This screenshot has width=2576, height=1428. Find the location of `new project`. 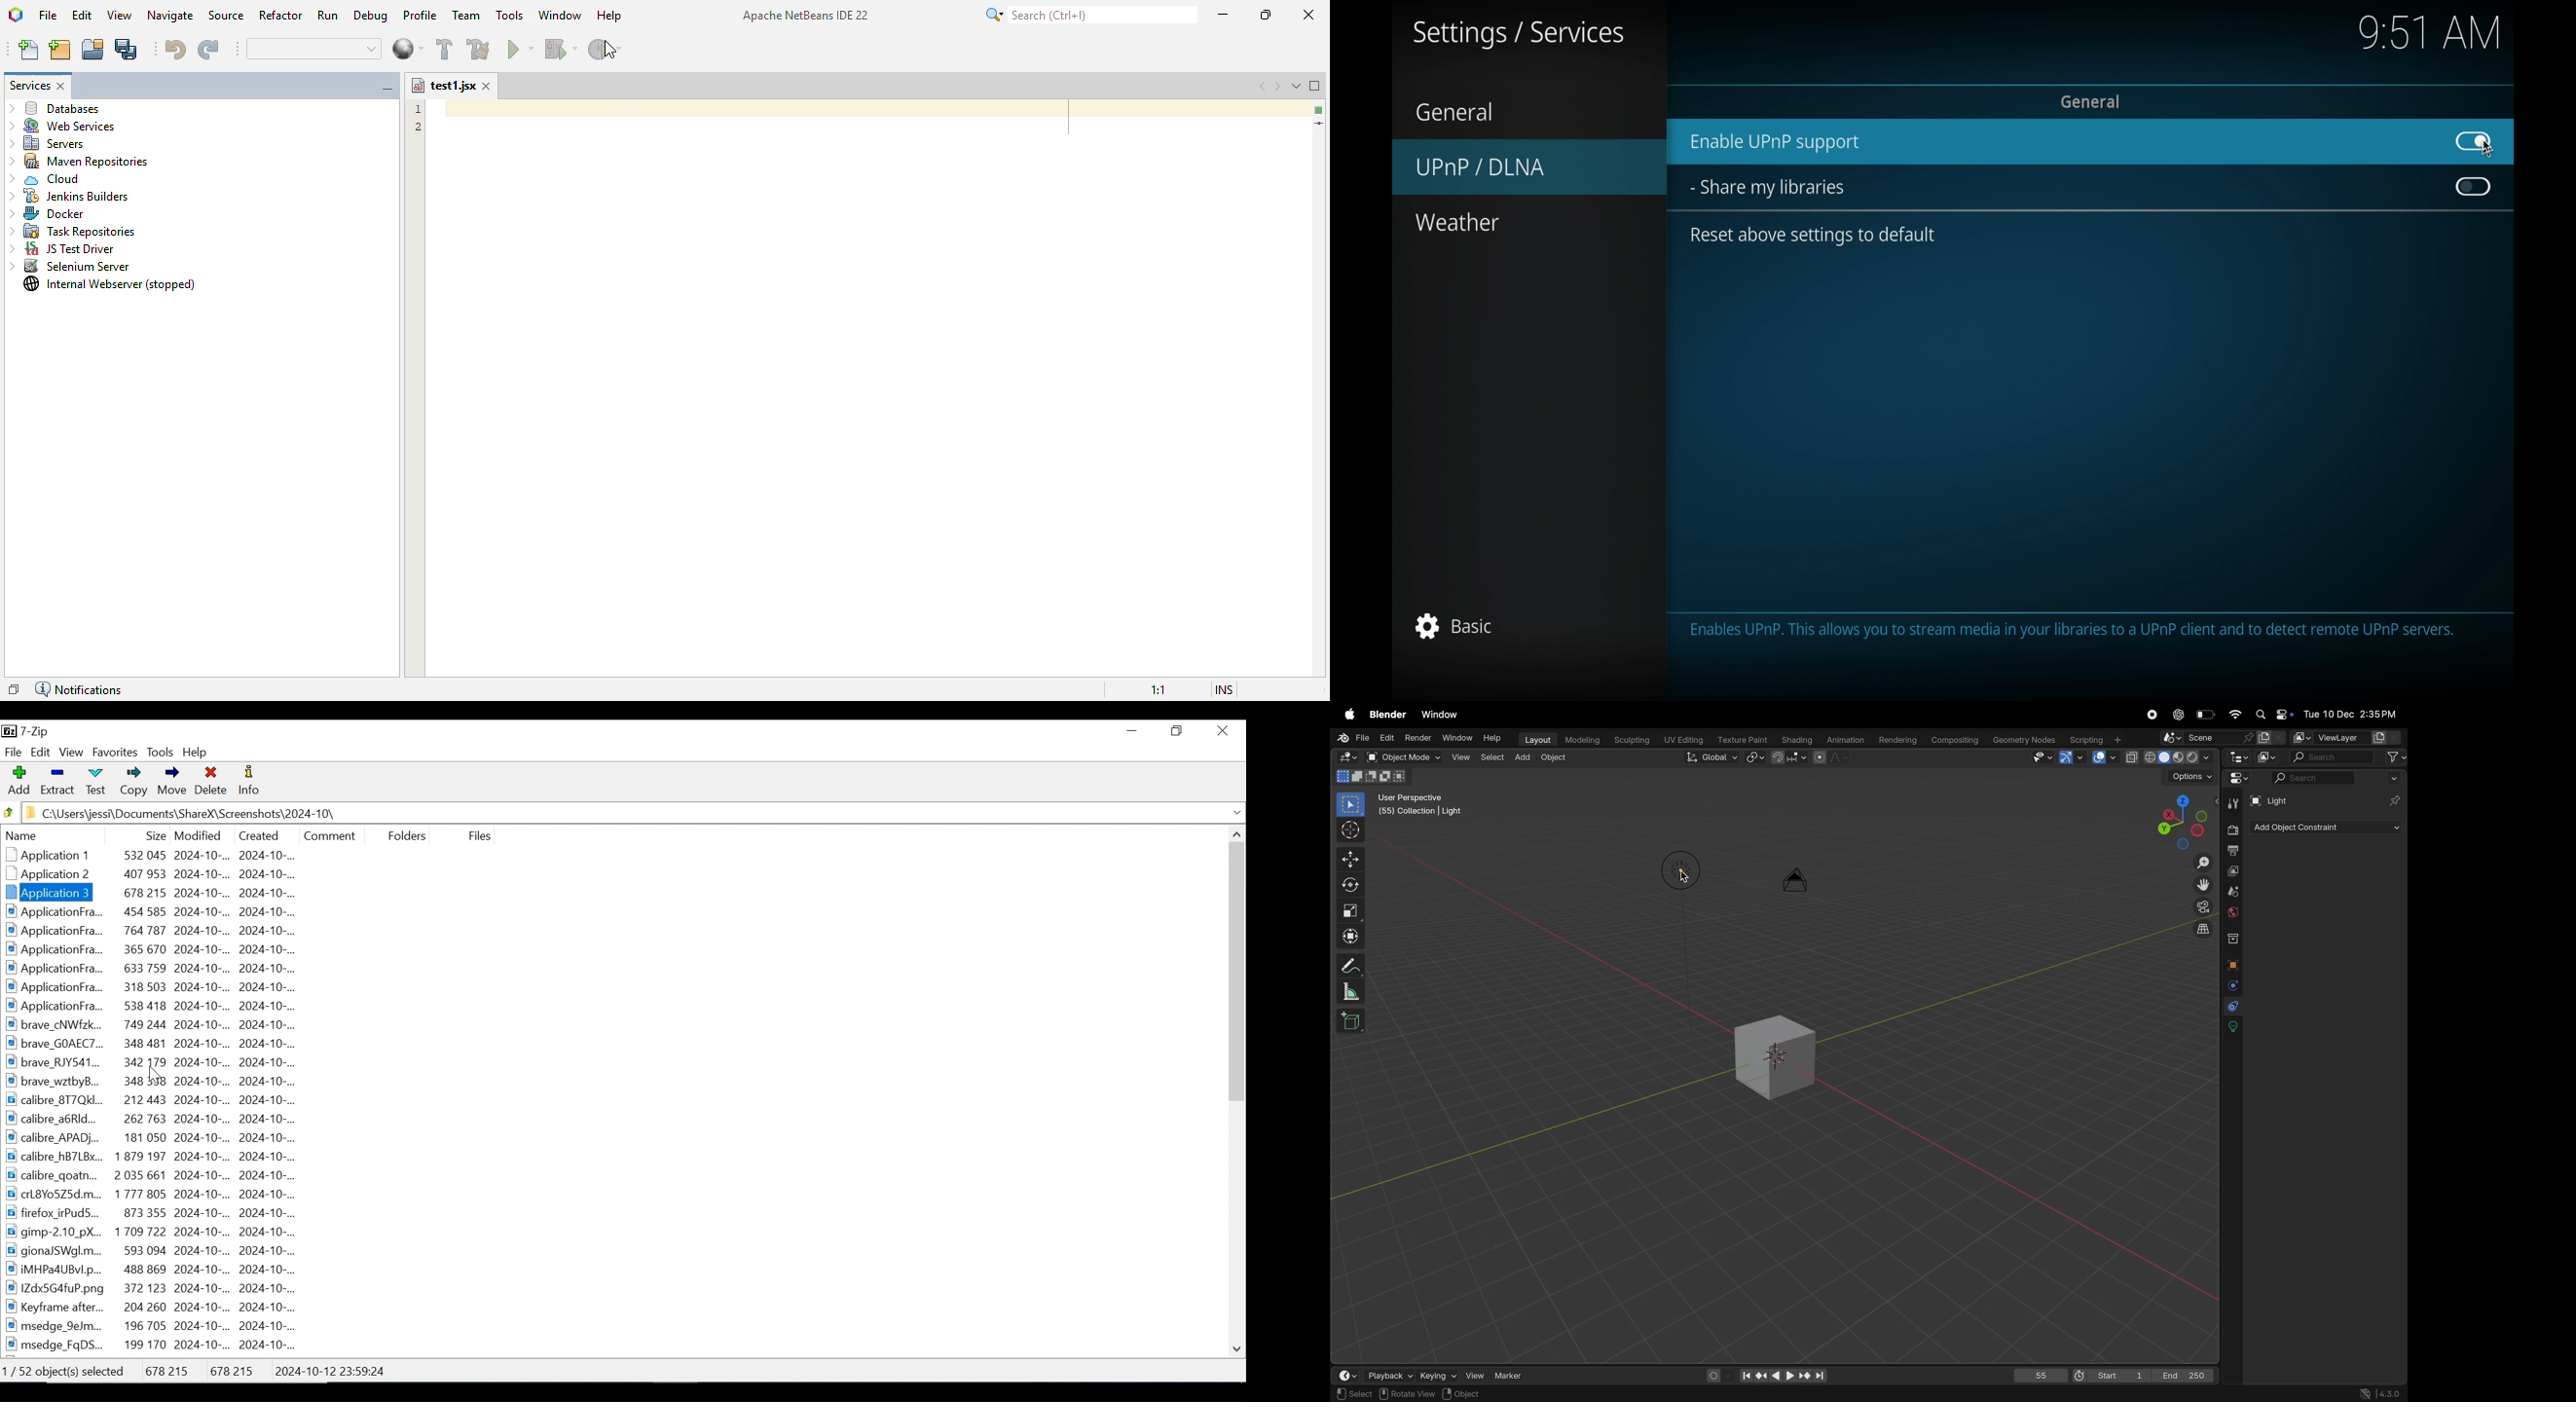

new project is located at coordinates (59, 50).